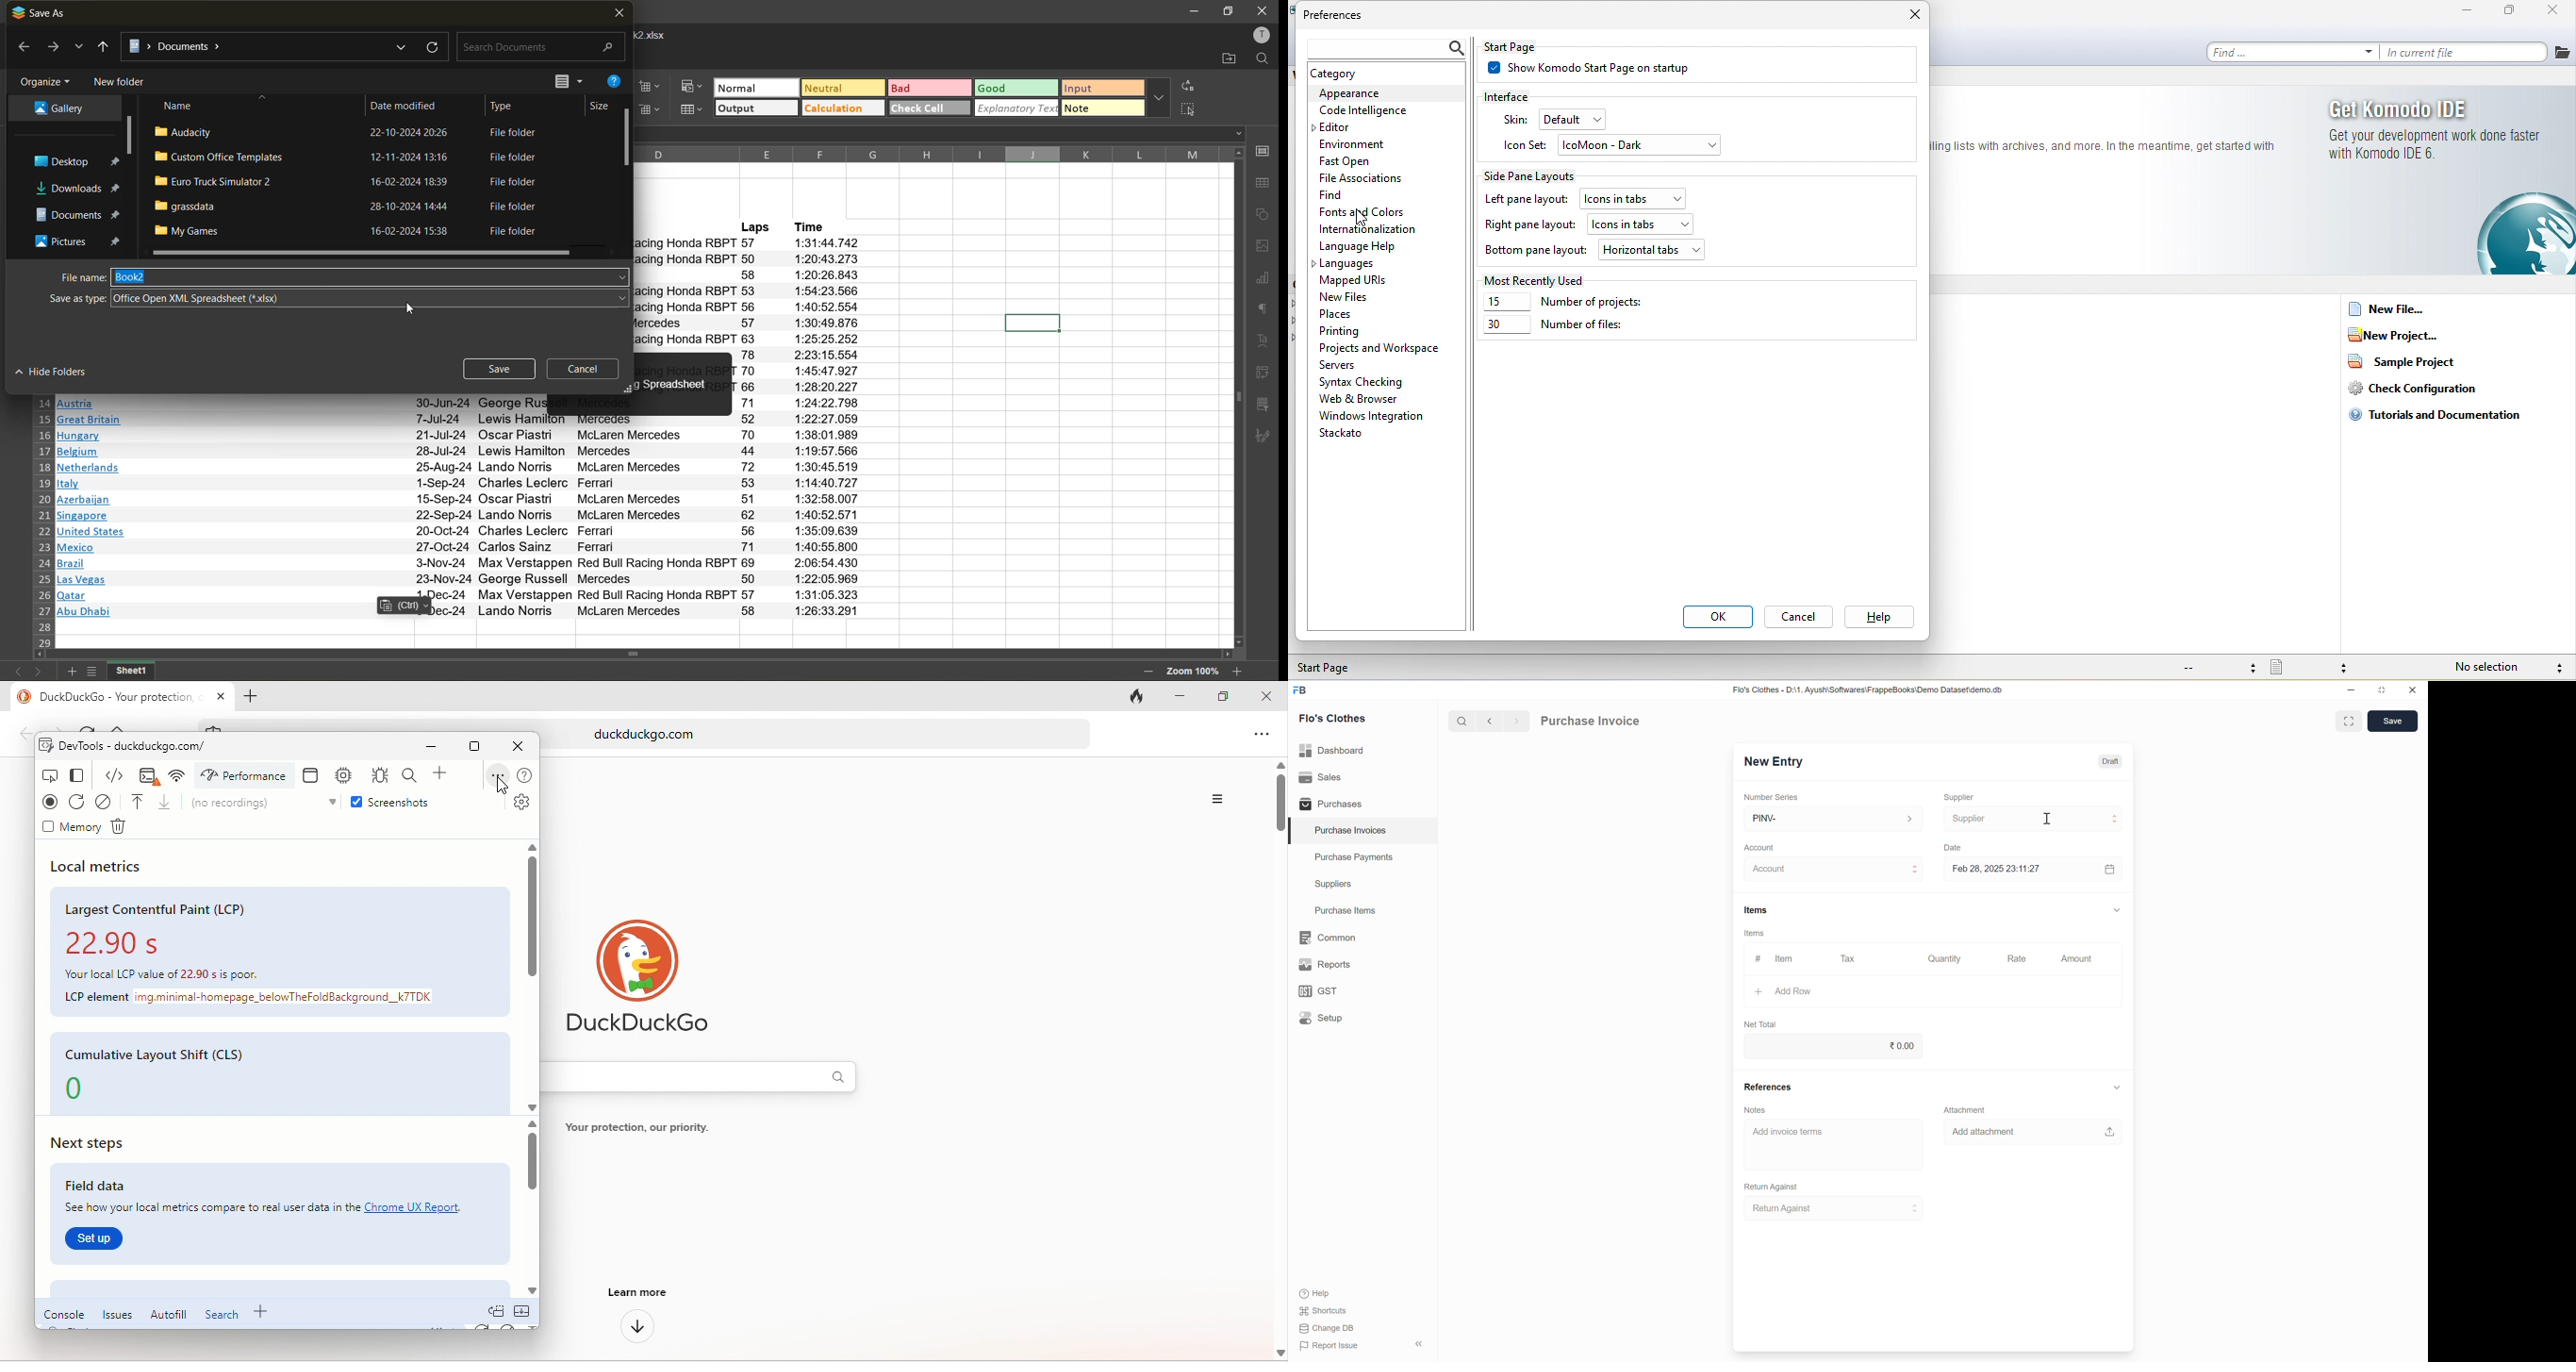 Image resolution: width=2576 pixels, height=1372 pixels. I want to click on option, so click(1220, 799).